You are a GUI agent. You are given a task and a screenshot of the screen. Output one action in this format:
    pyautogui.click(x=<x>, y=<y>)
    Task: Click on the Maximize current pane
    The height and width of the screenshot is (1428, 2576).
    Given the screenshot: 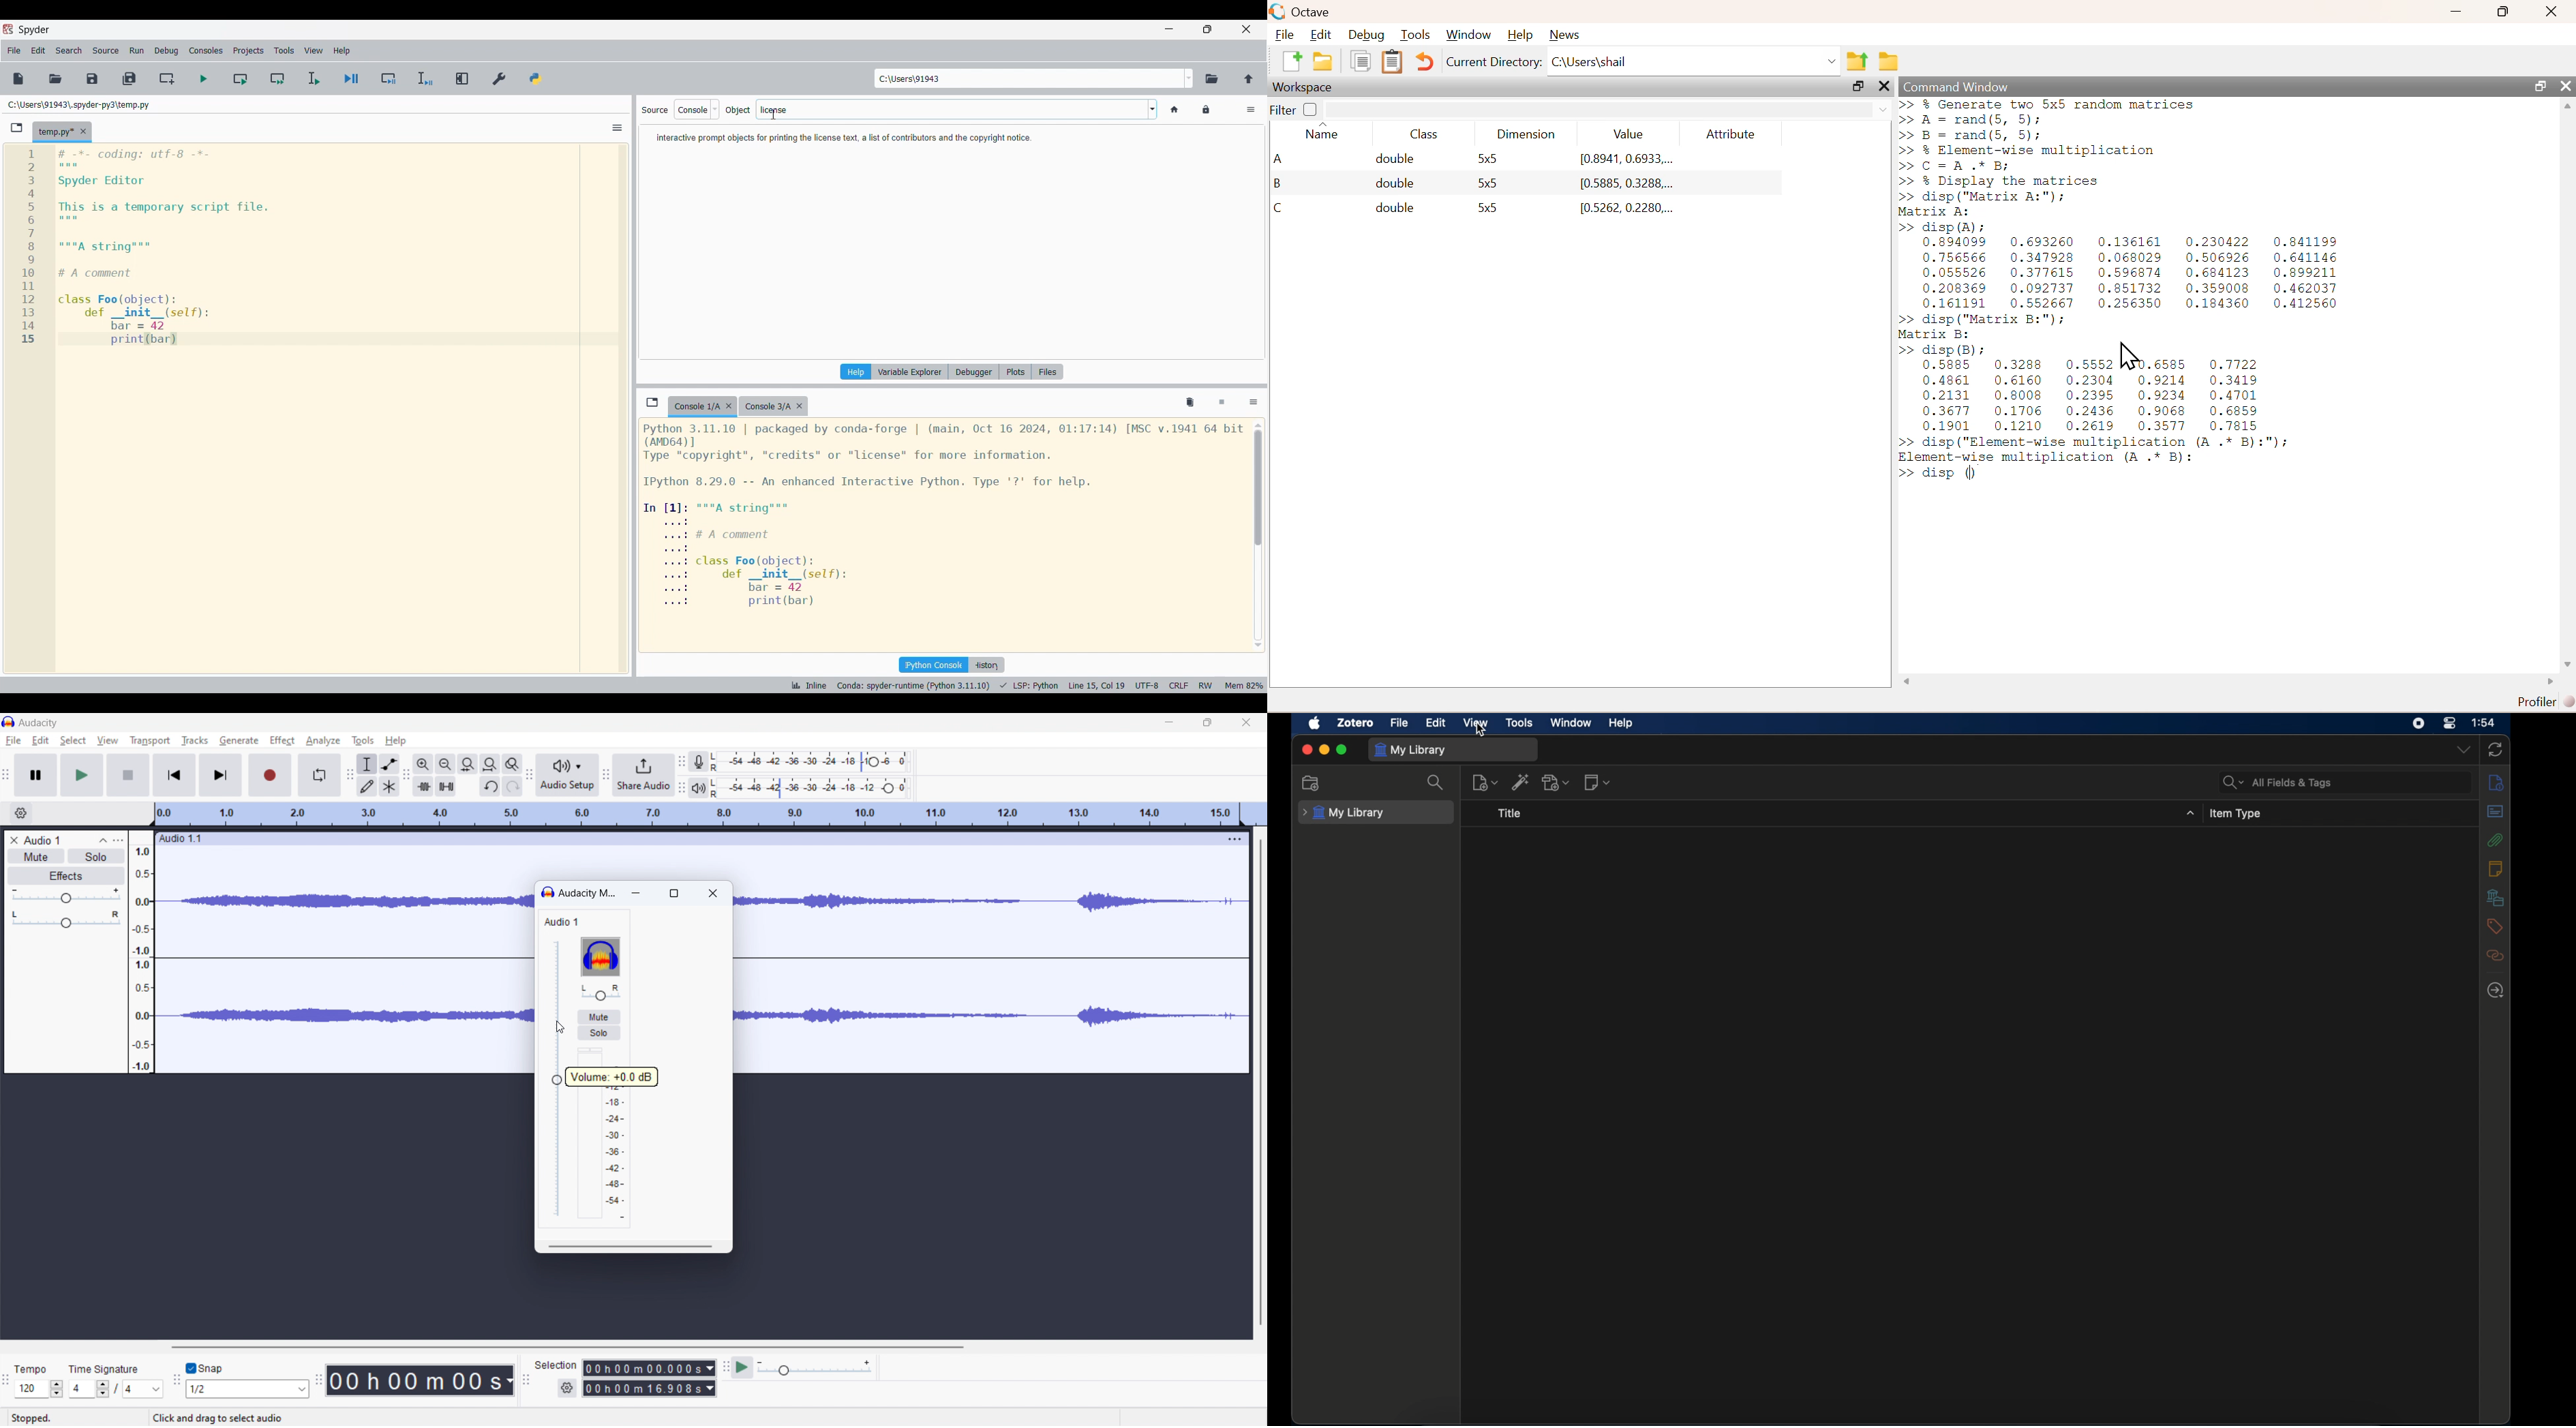 What is the action you would take?
    pyautogui.click(x=463, y=79)
    